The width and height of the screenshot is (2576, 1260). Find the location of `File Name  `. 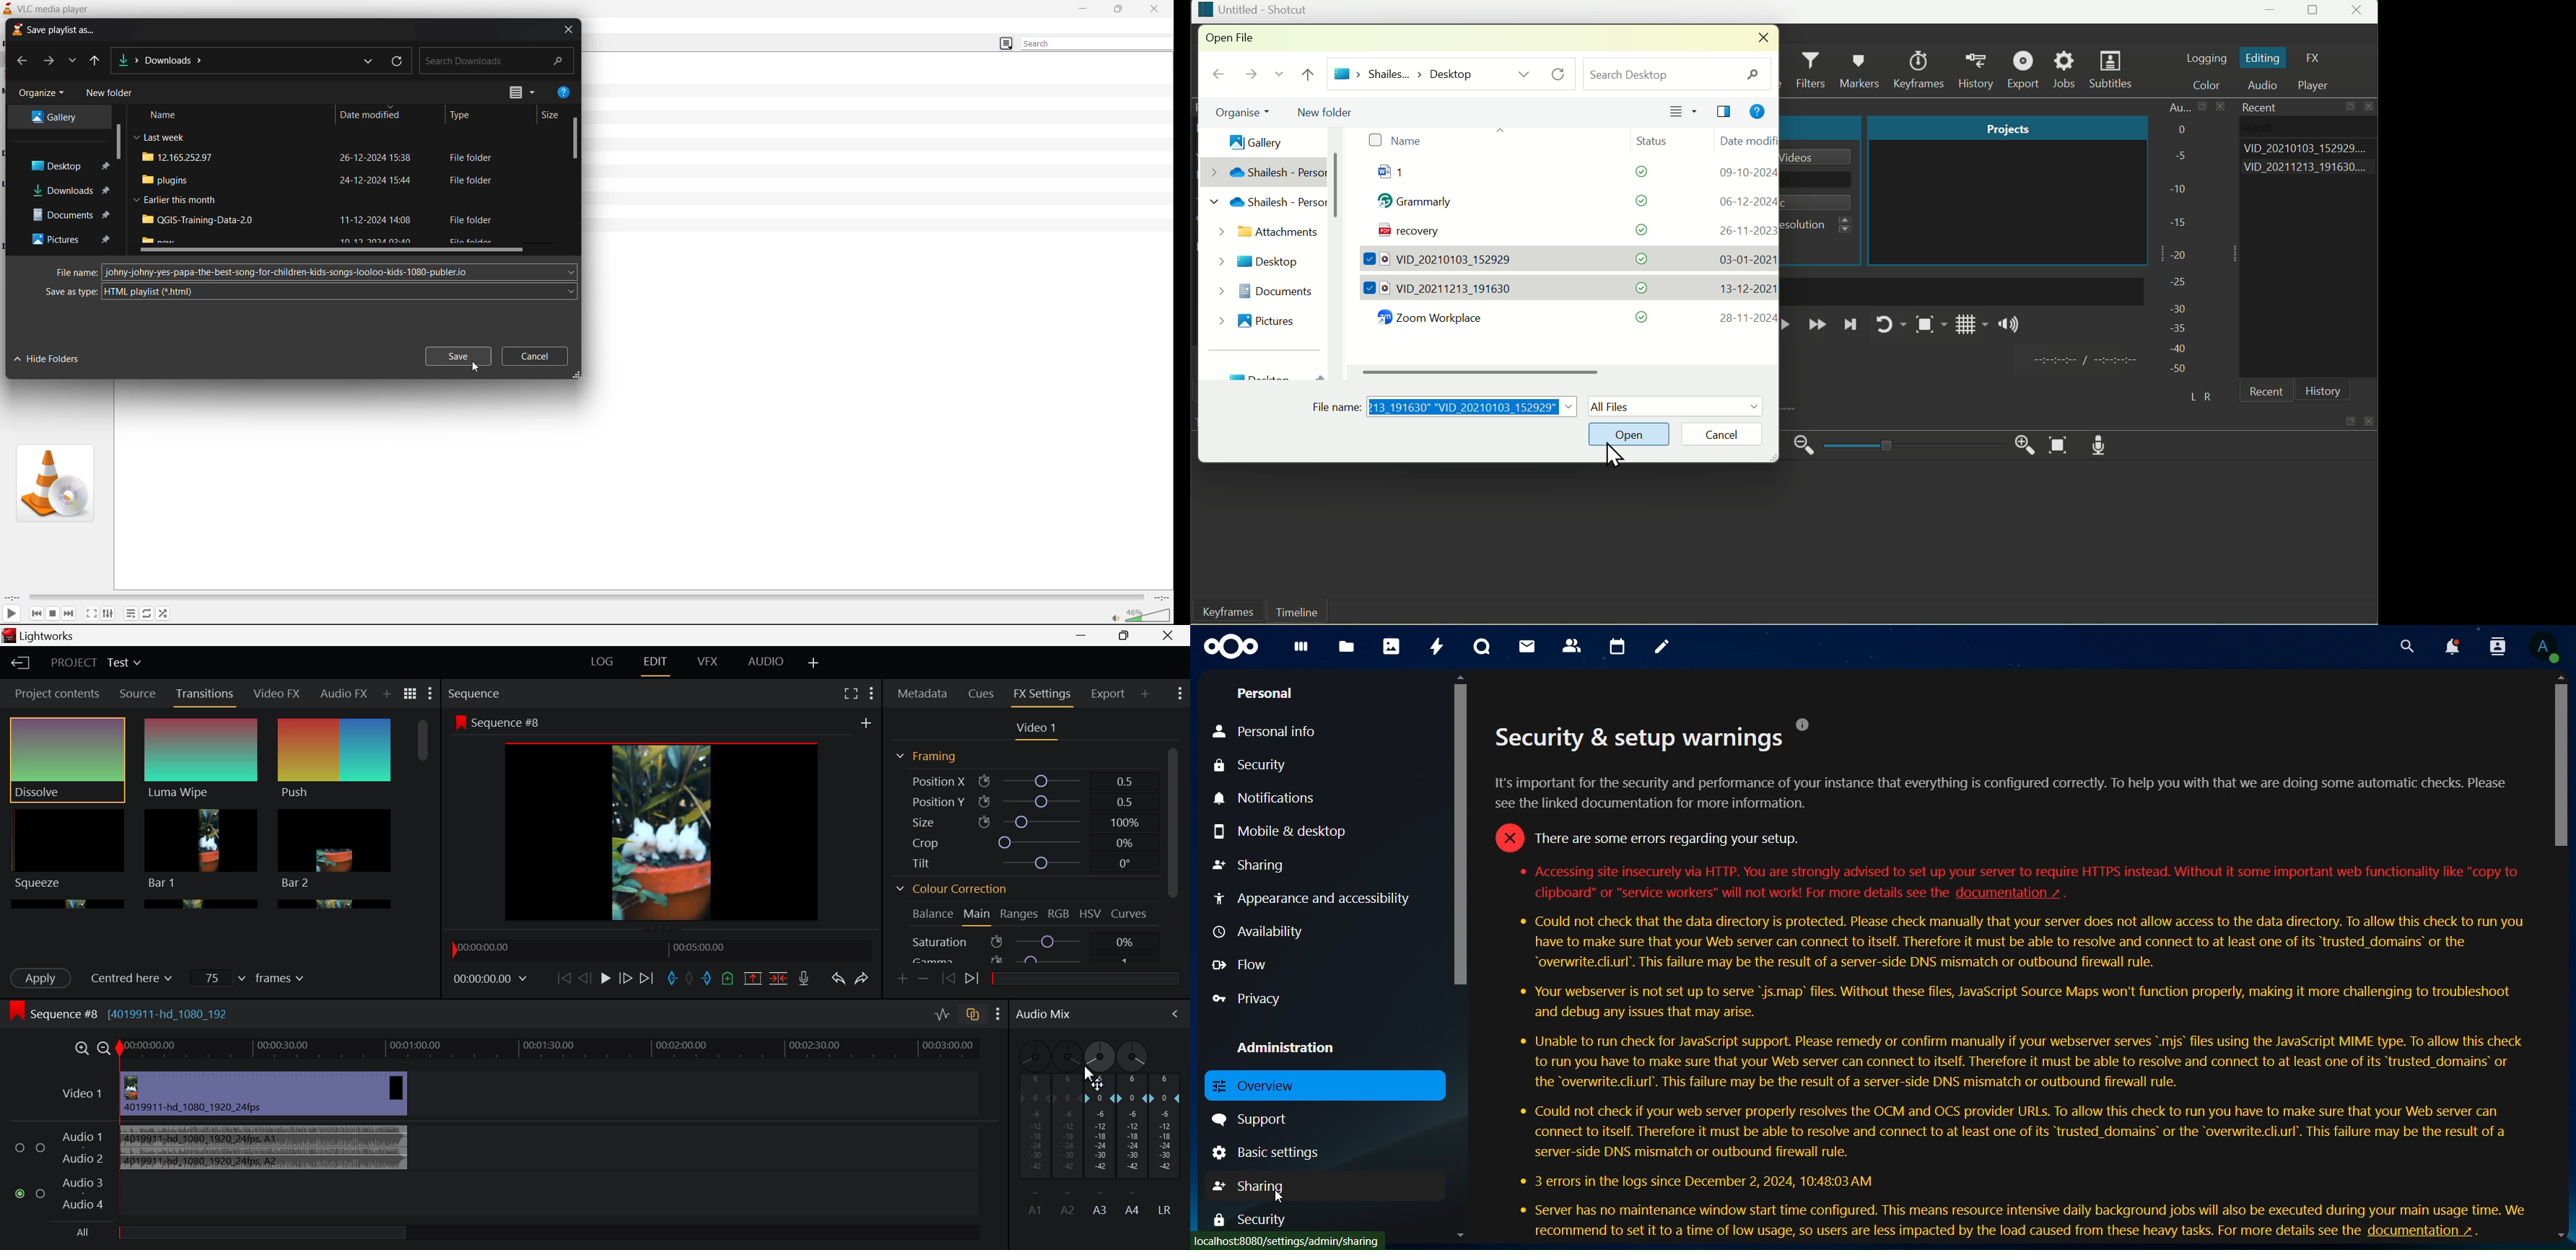

File Name   is located at coordinates (1446, 404).